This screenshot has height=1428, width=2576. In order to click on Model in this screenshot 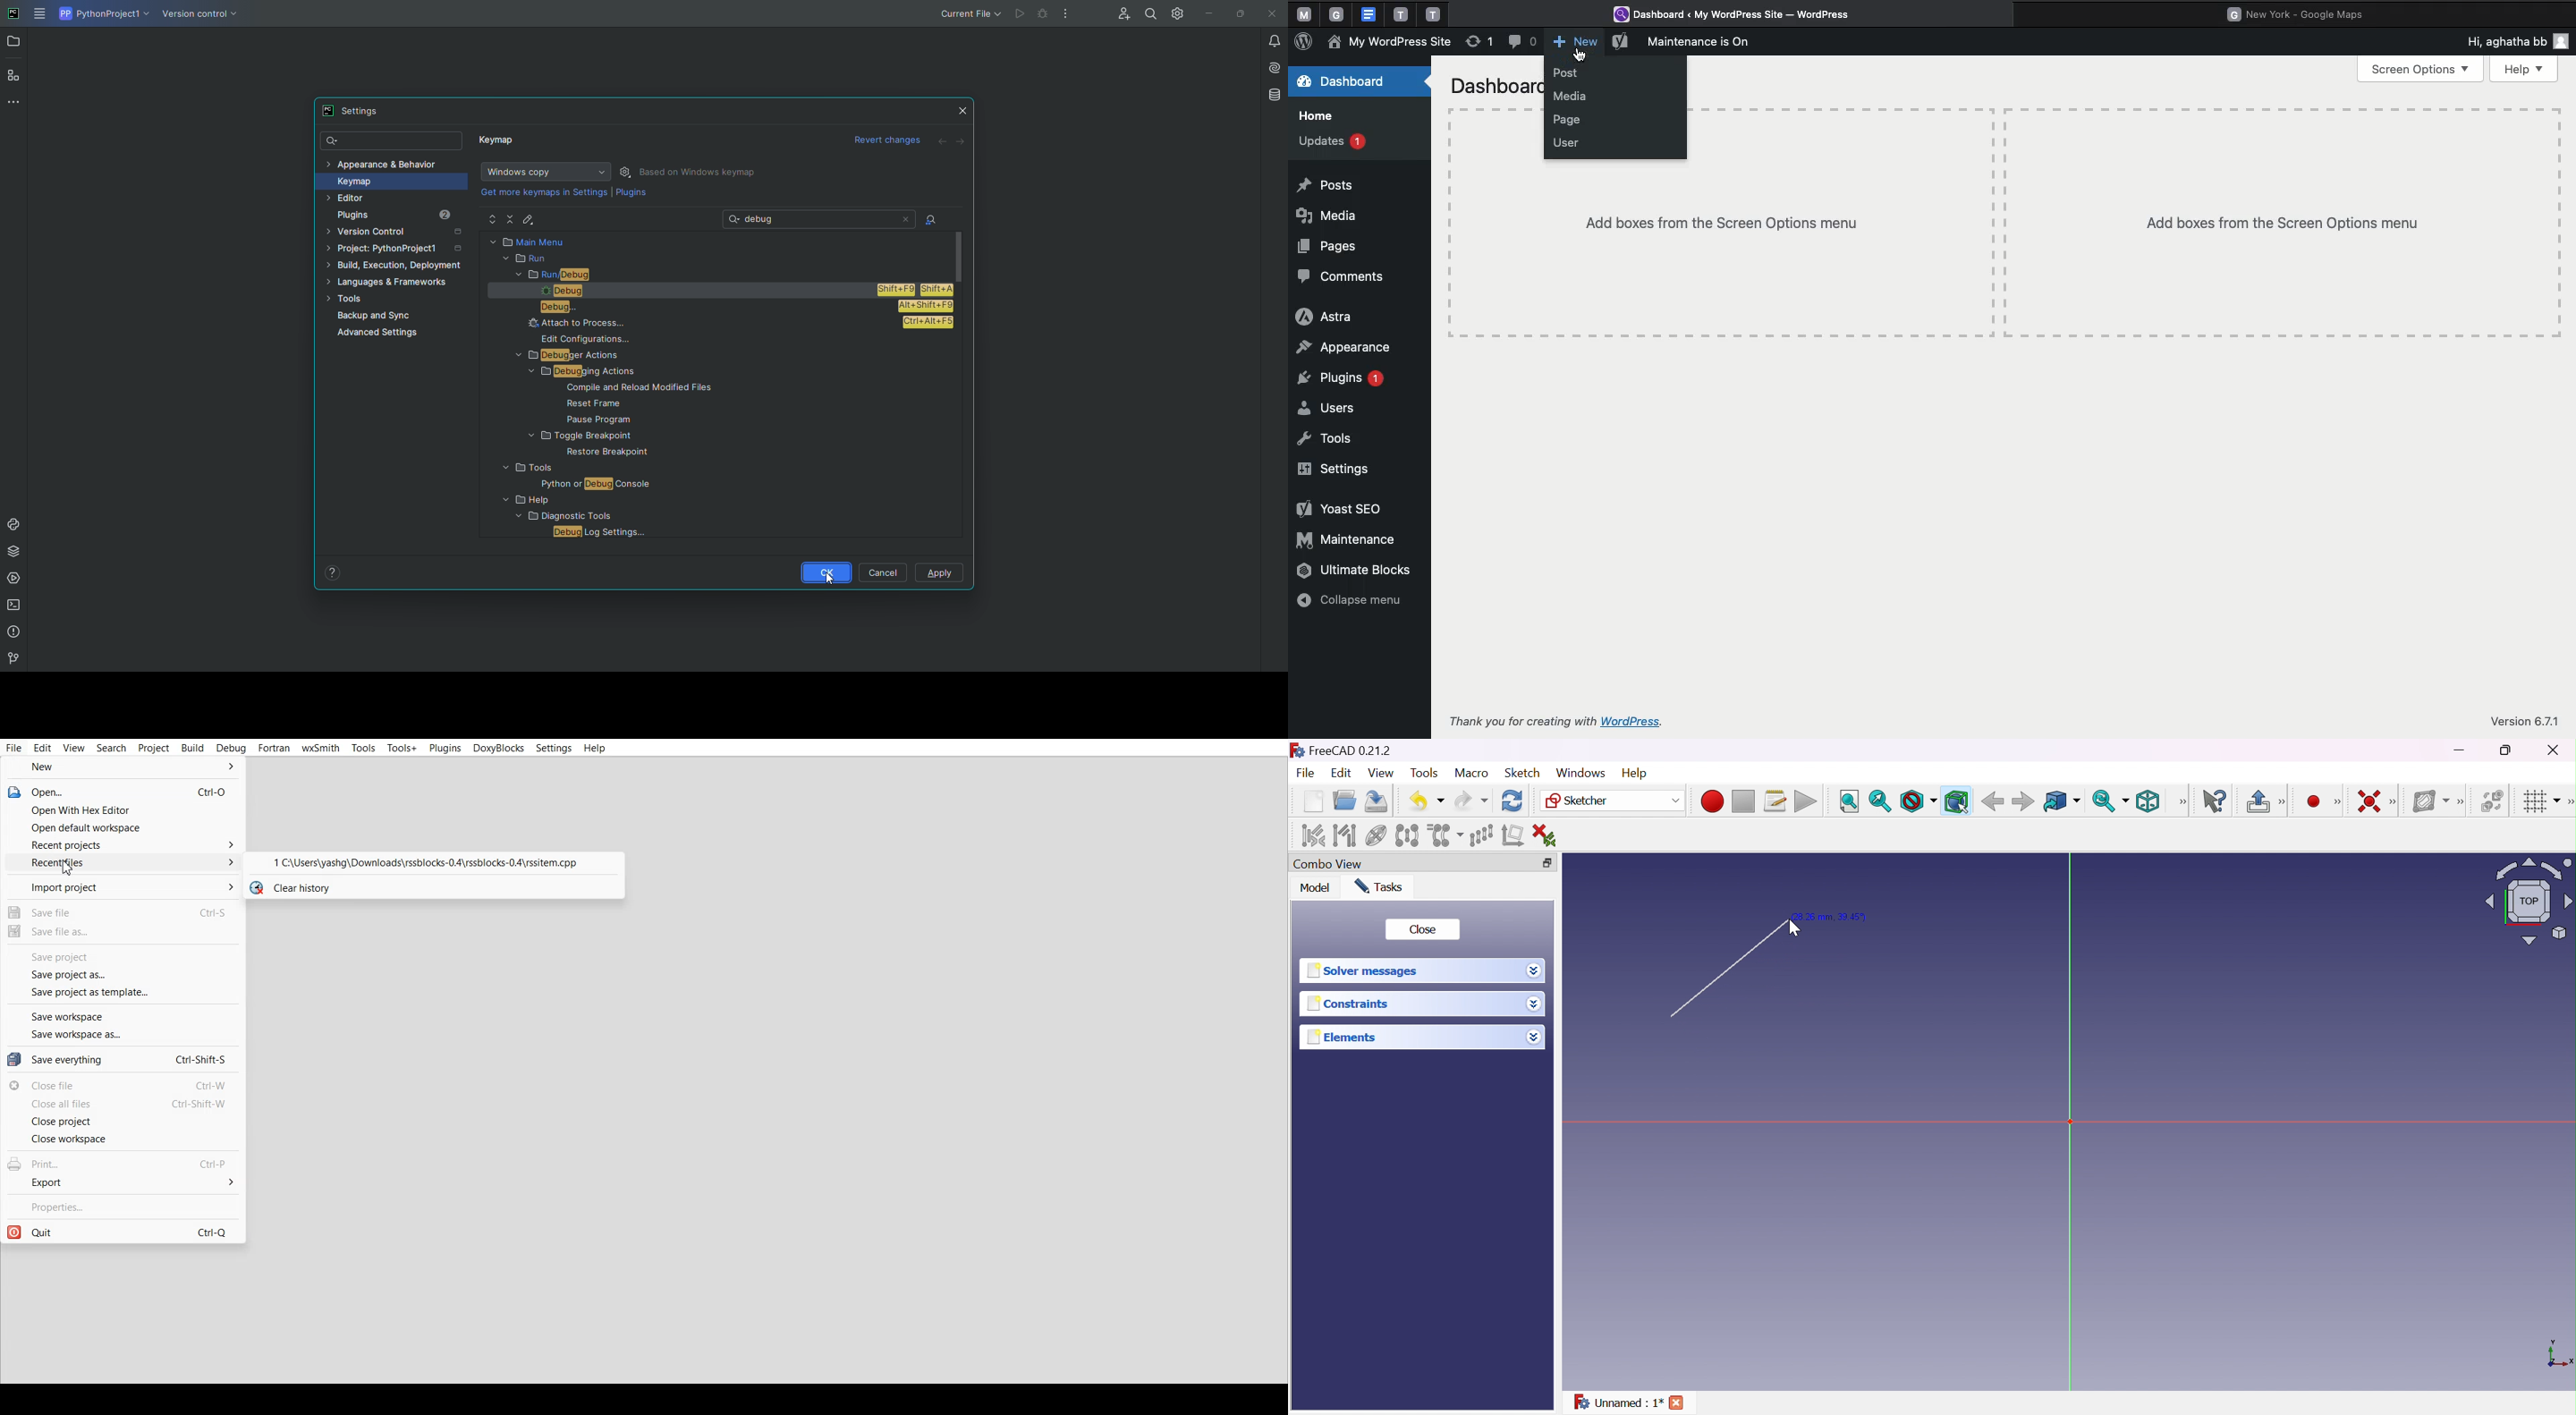, I will do `click(1316, 889)`.